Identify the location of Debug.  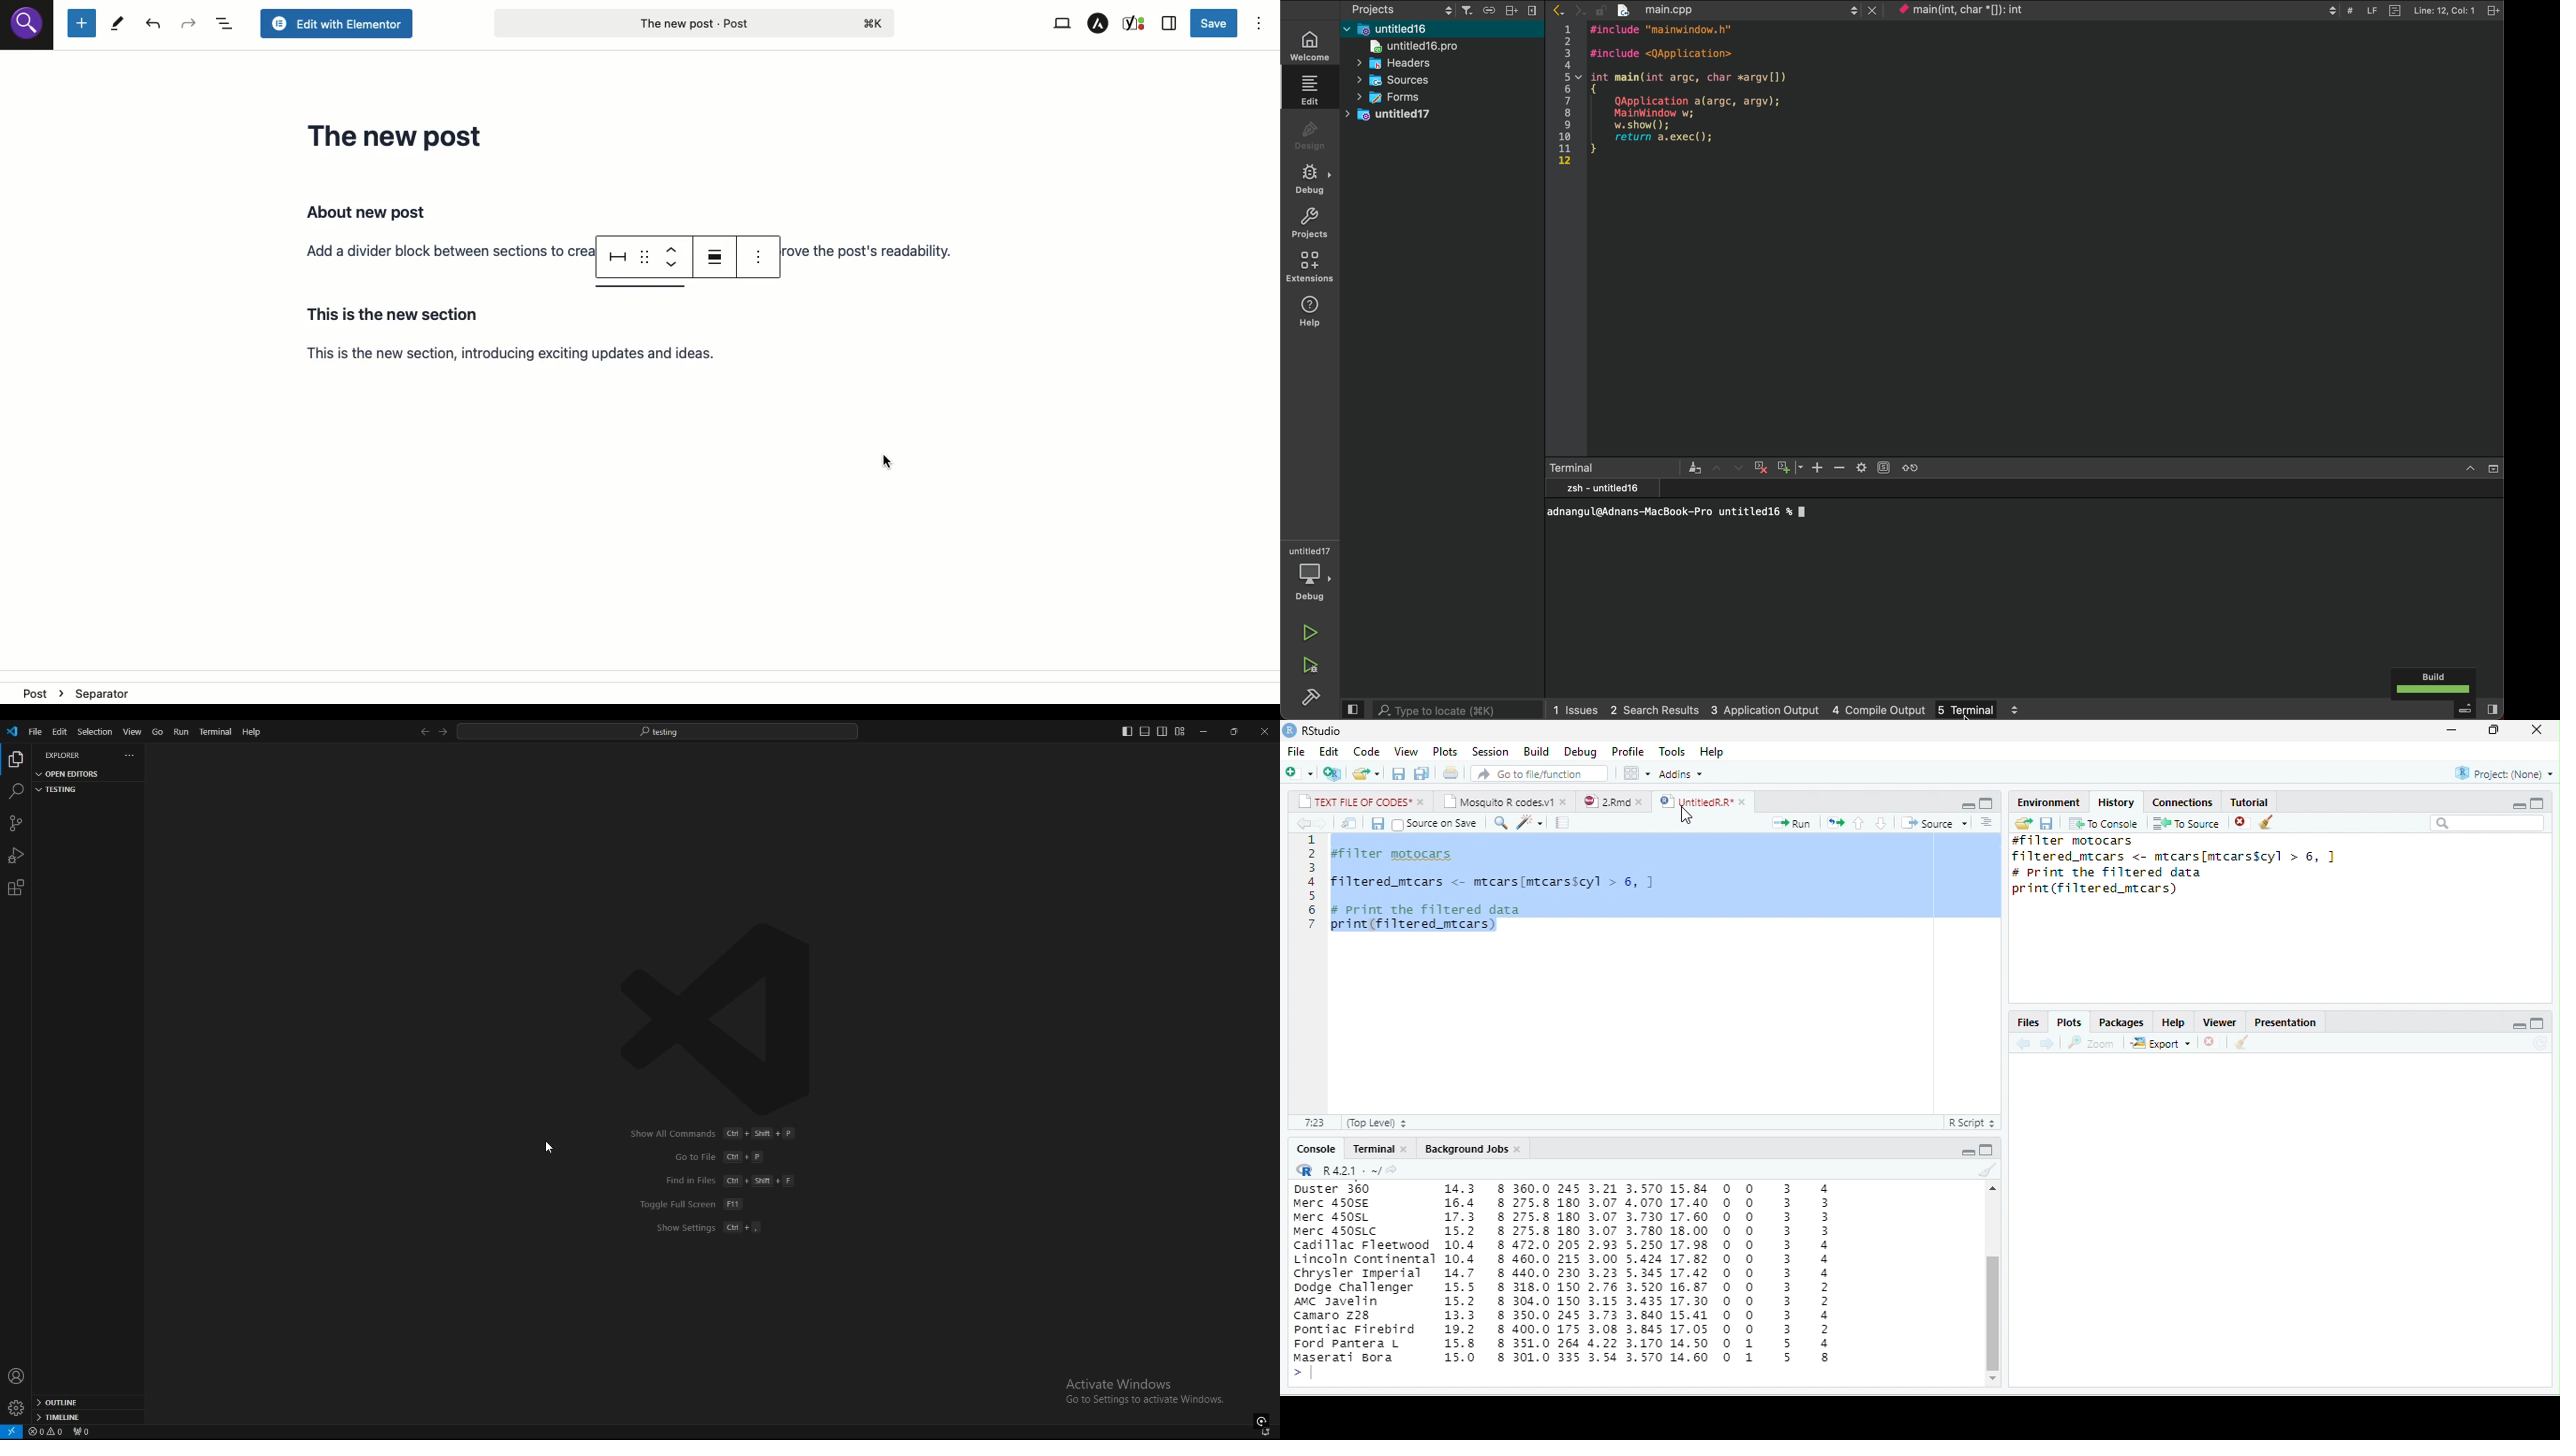
(1580, 753).